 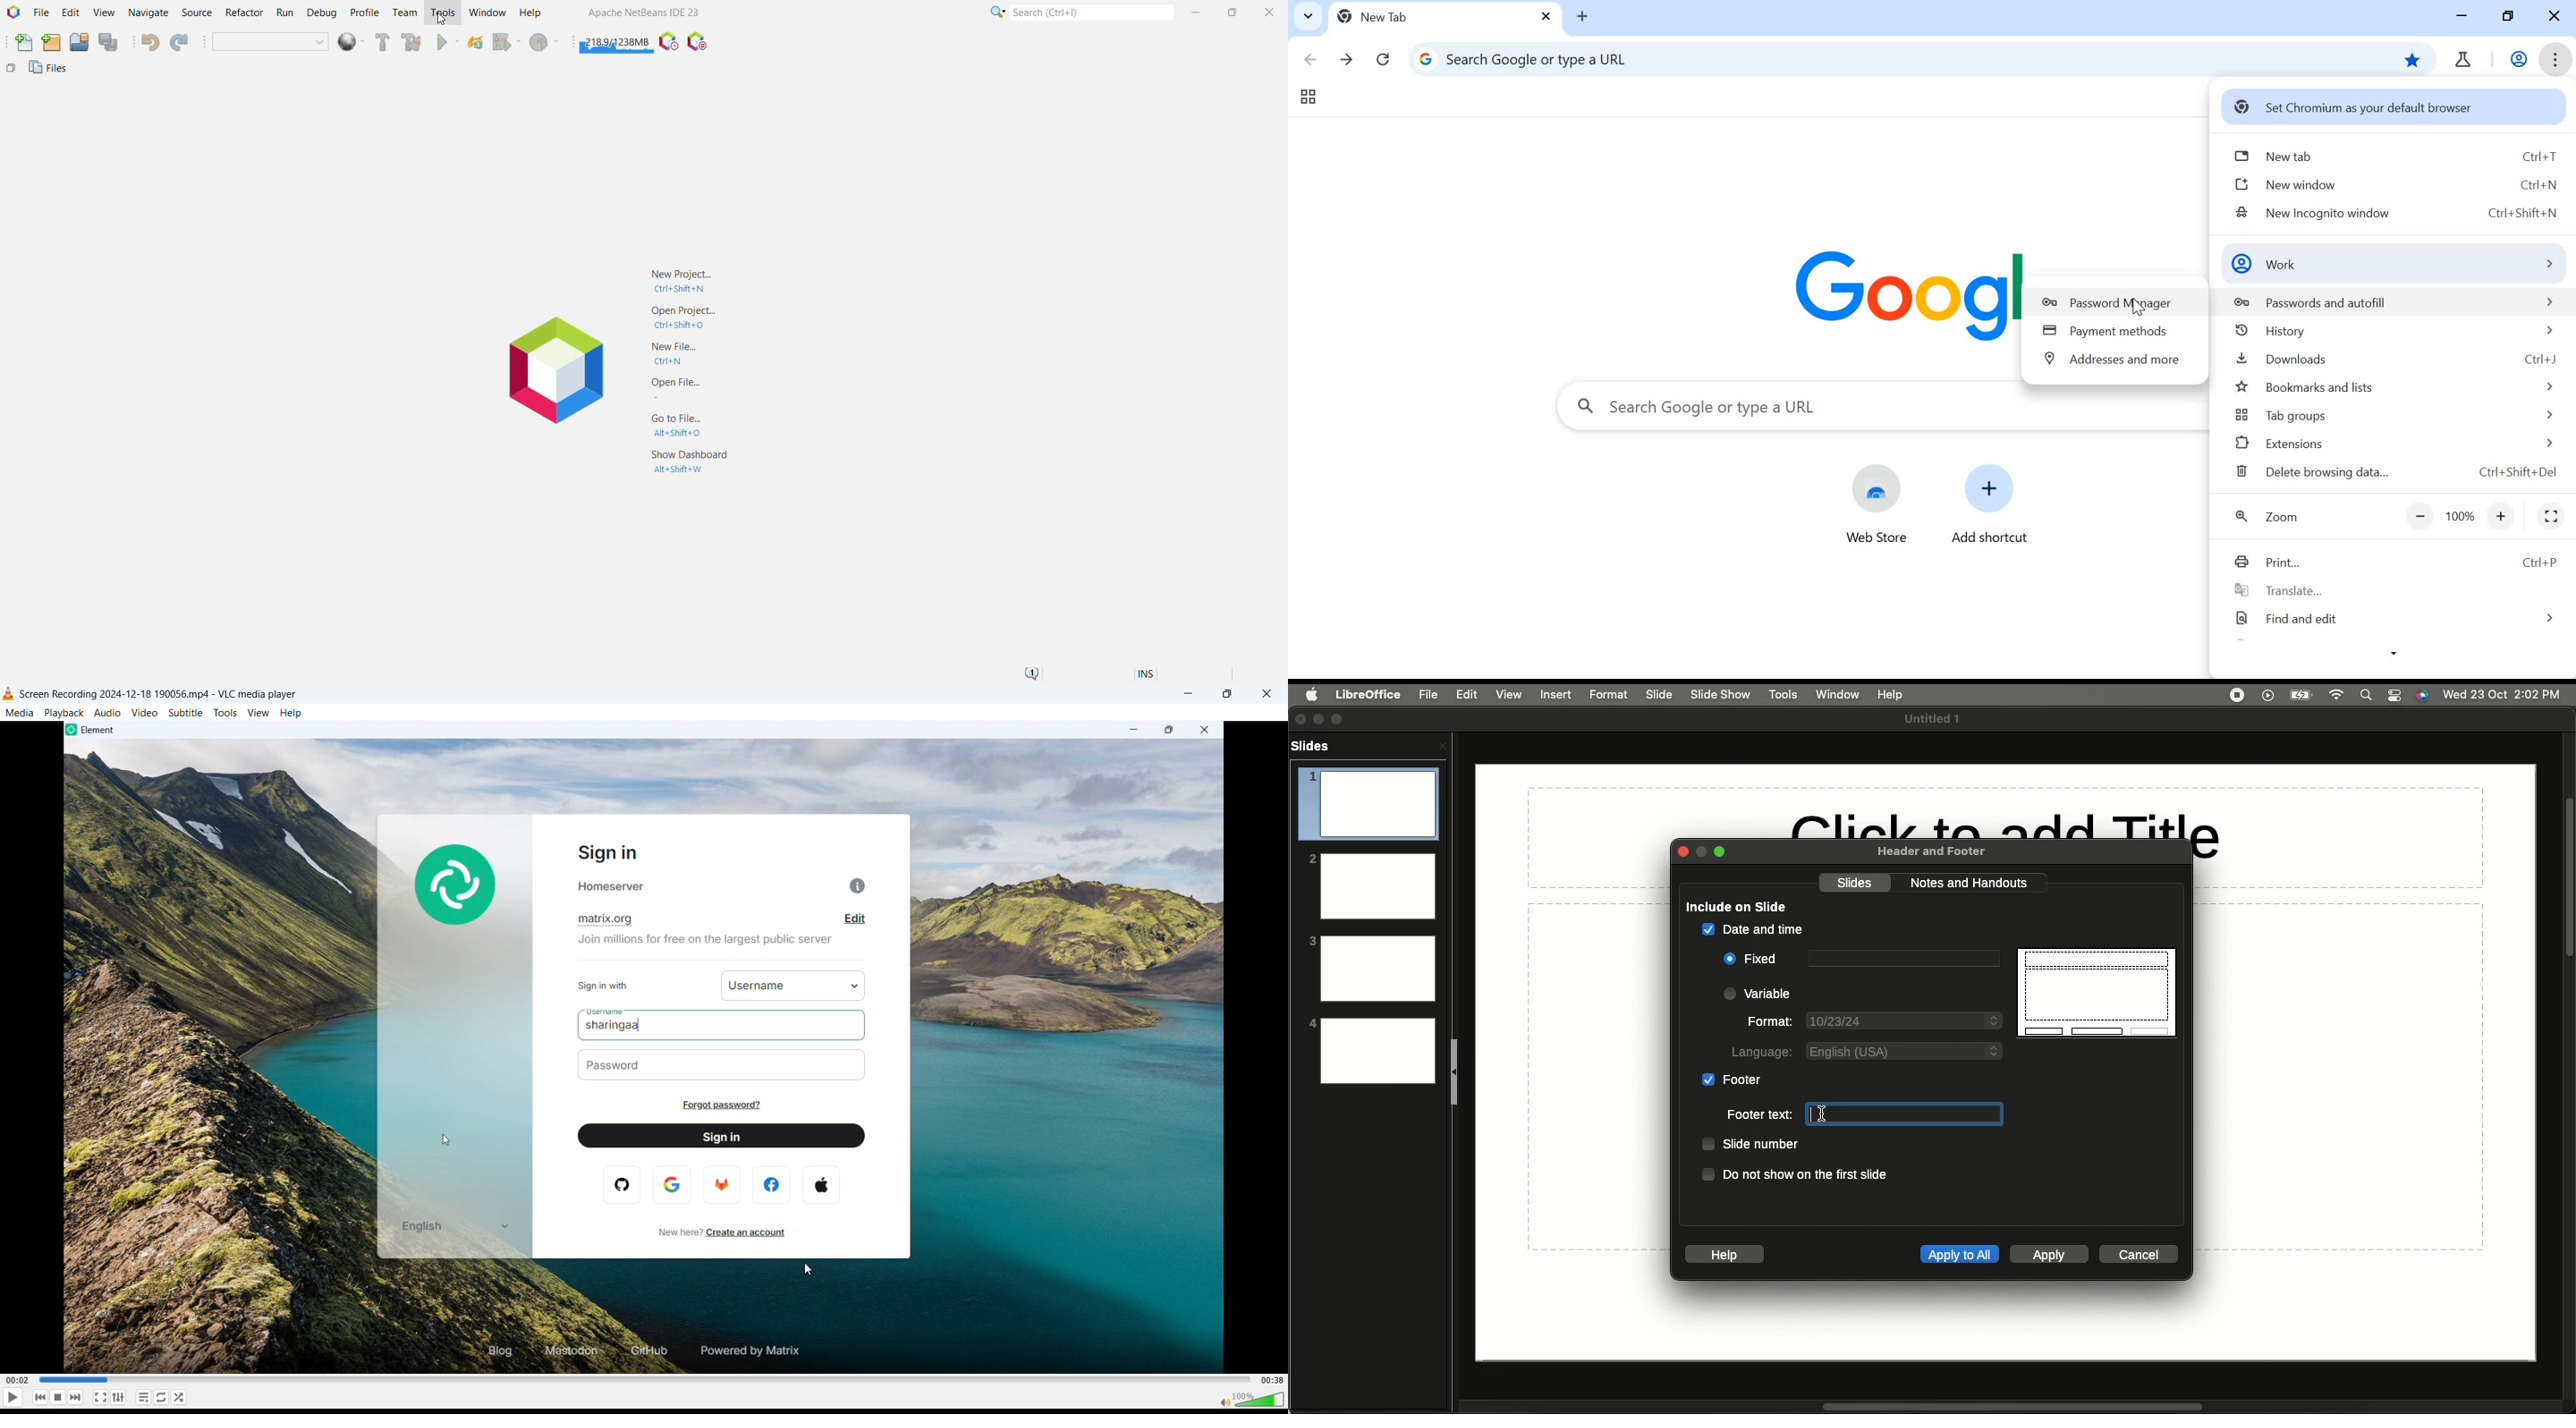 What do you see at coordinates (1751, 929) in the screenshot?
I see `Date and time` at bounding box center [1751, 929].